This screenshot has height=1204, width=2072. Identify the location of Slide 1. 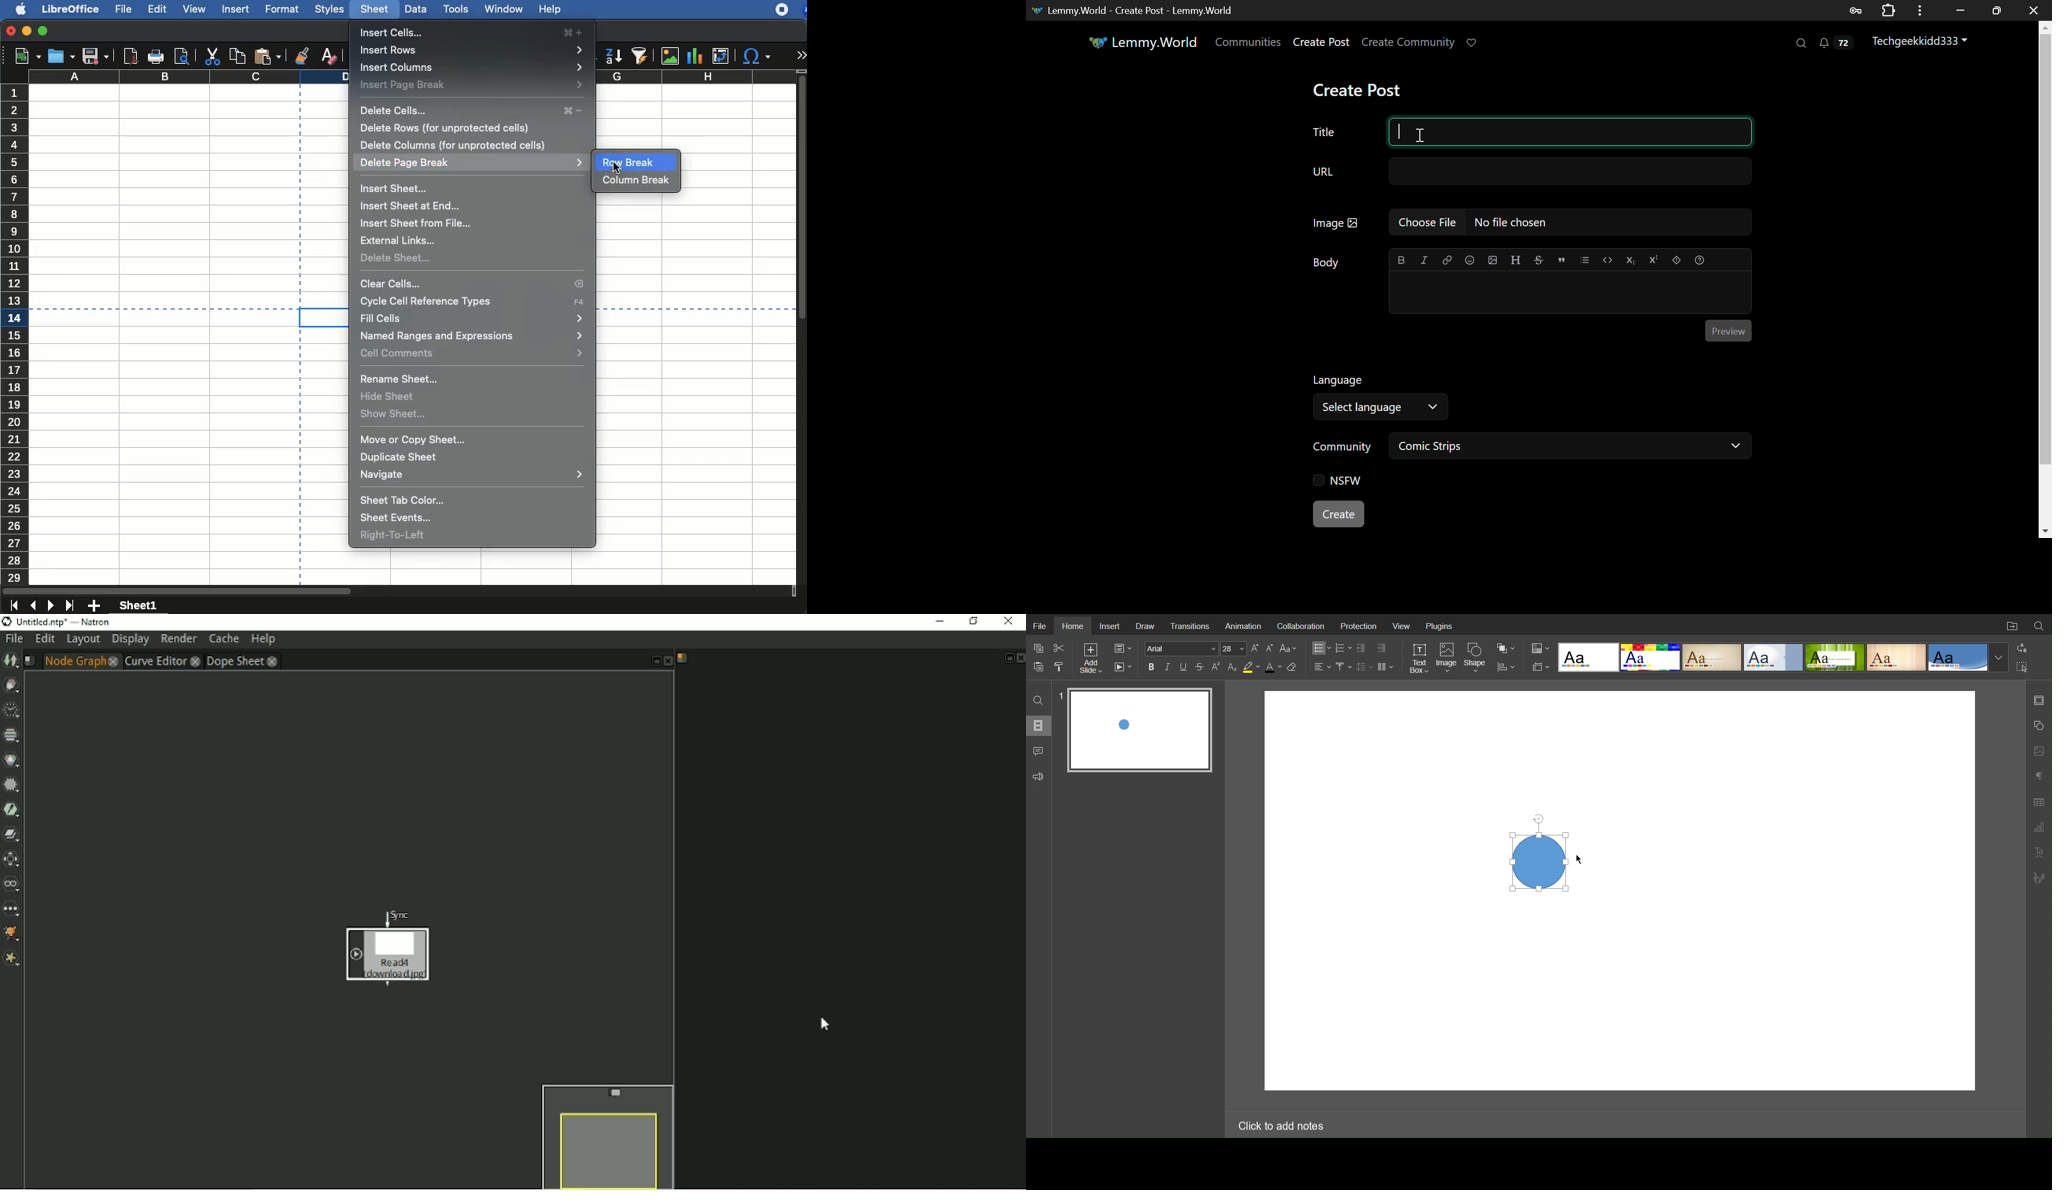
(1140, 730).